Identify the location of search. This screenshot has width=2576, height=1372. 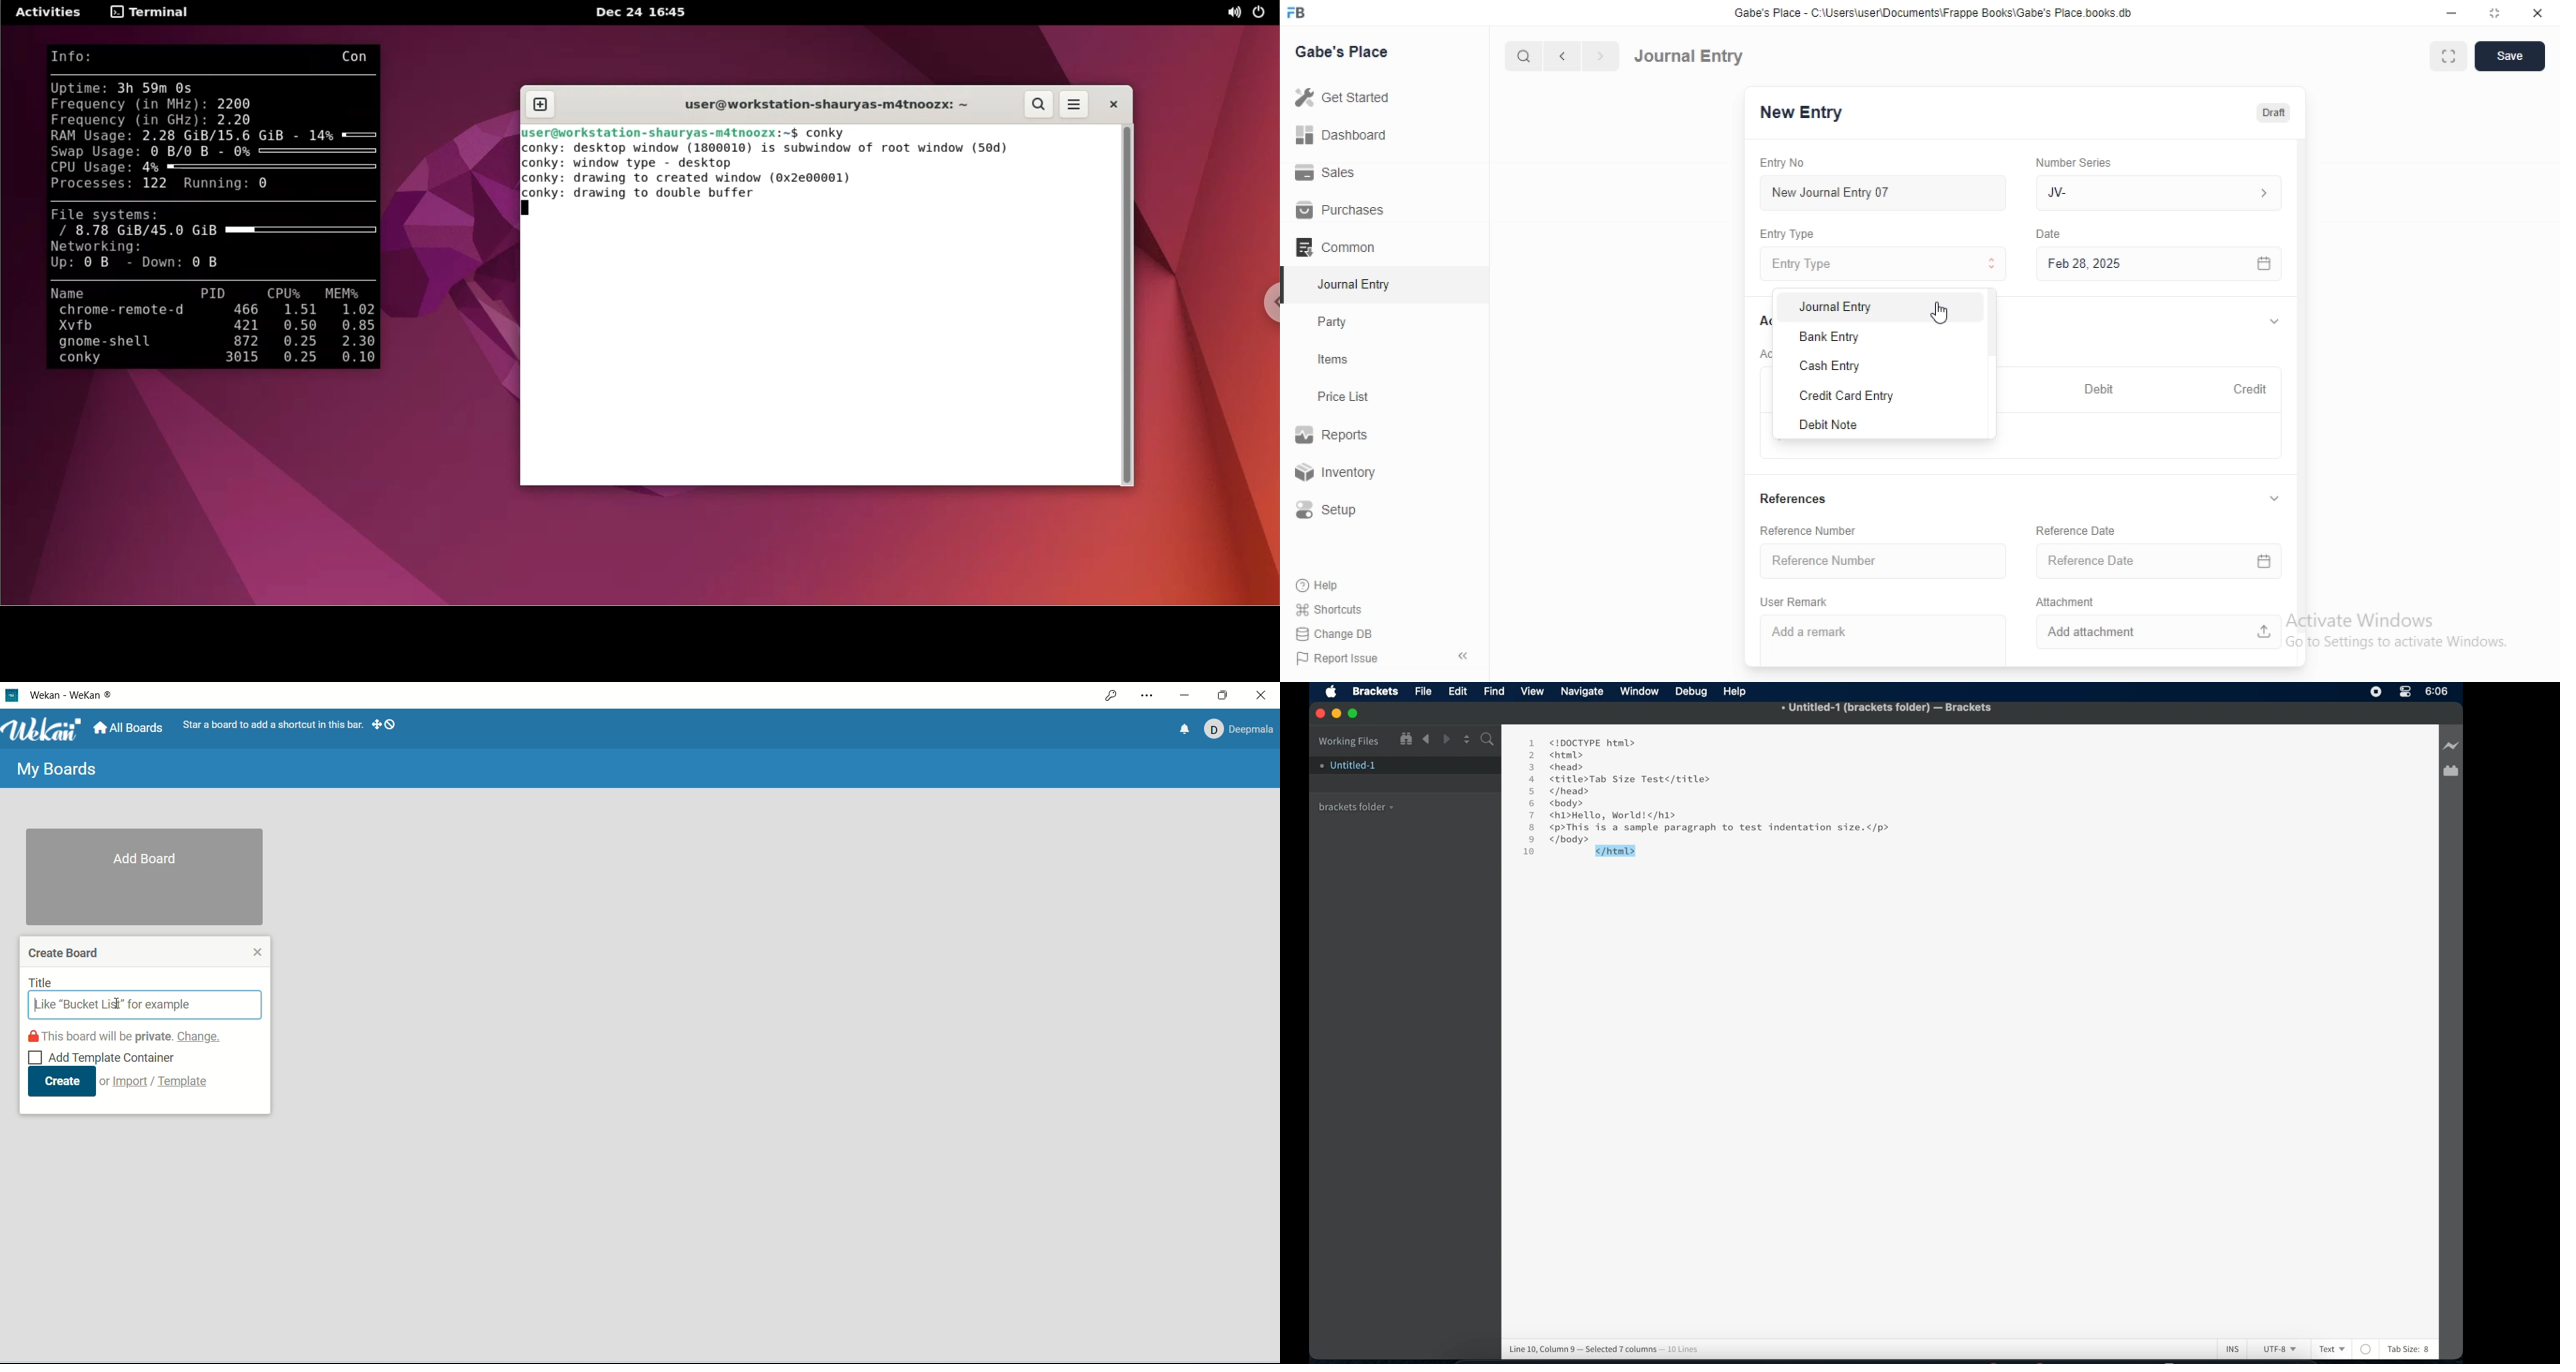
(1521, 56).